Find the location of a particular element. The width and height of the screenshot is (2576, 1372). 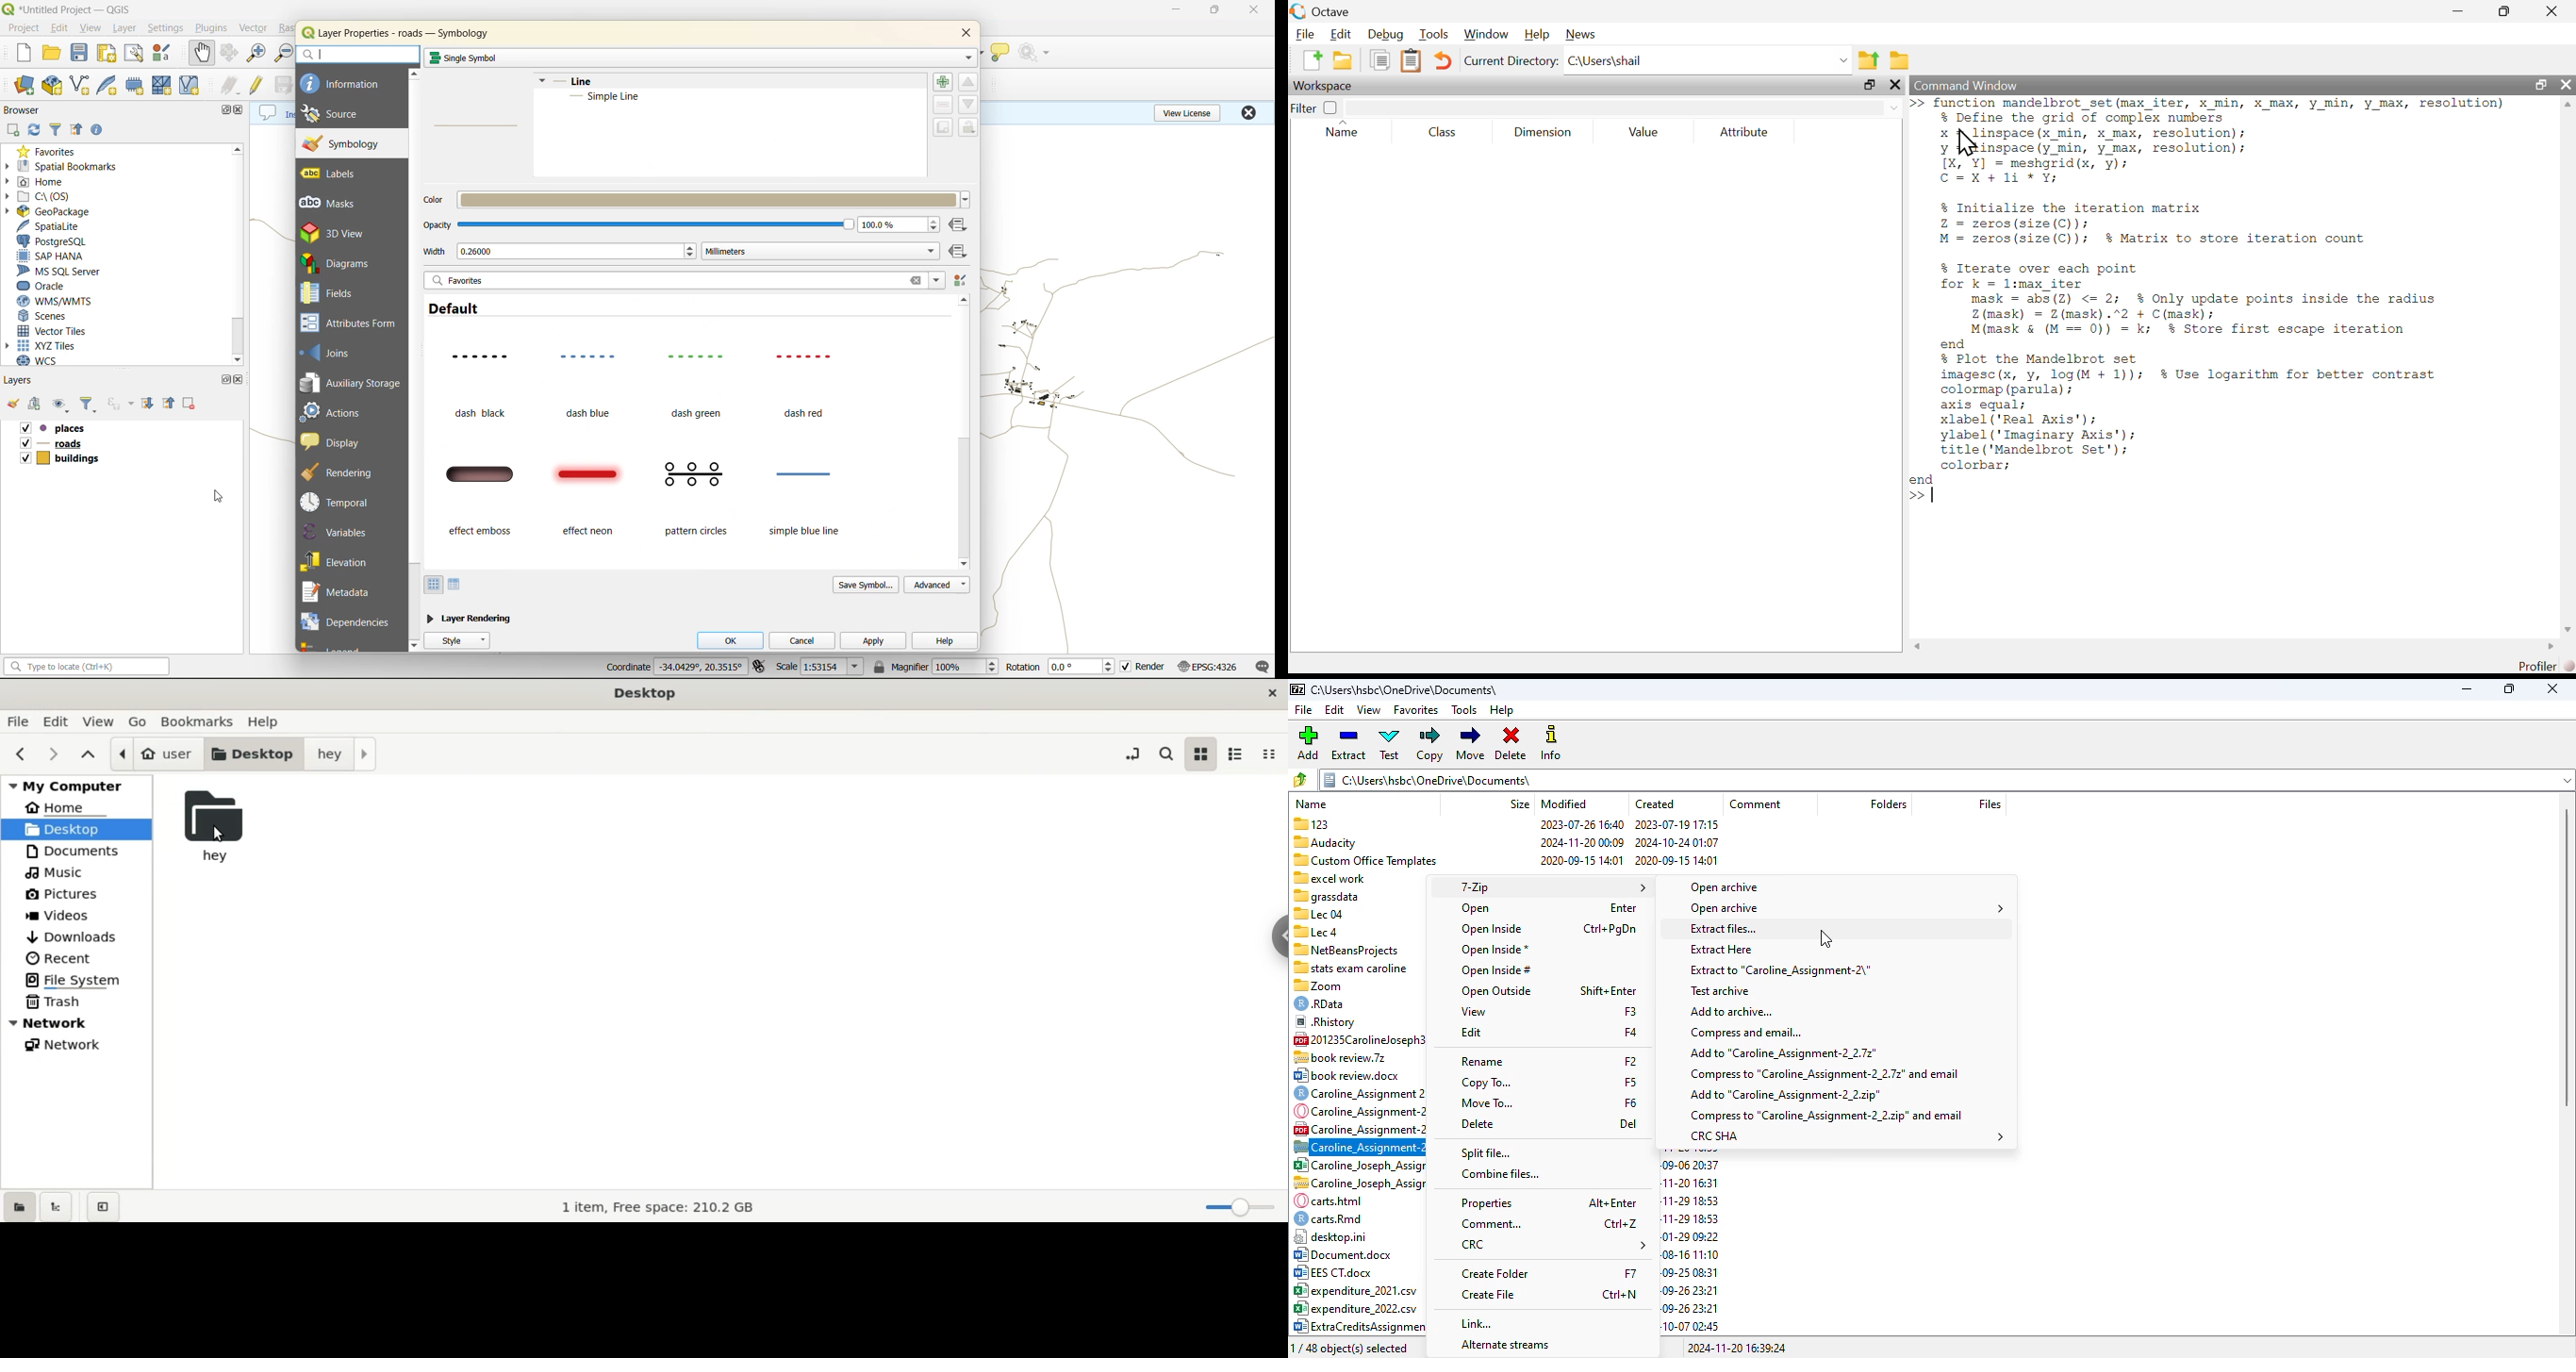

tools is located at coordinates (1465, 710).